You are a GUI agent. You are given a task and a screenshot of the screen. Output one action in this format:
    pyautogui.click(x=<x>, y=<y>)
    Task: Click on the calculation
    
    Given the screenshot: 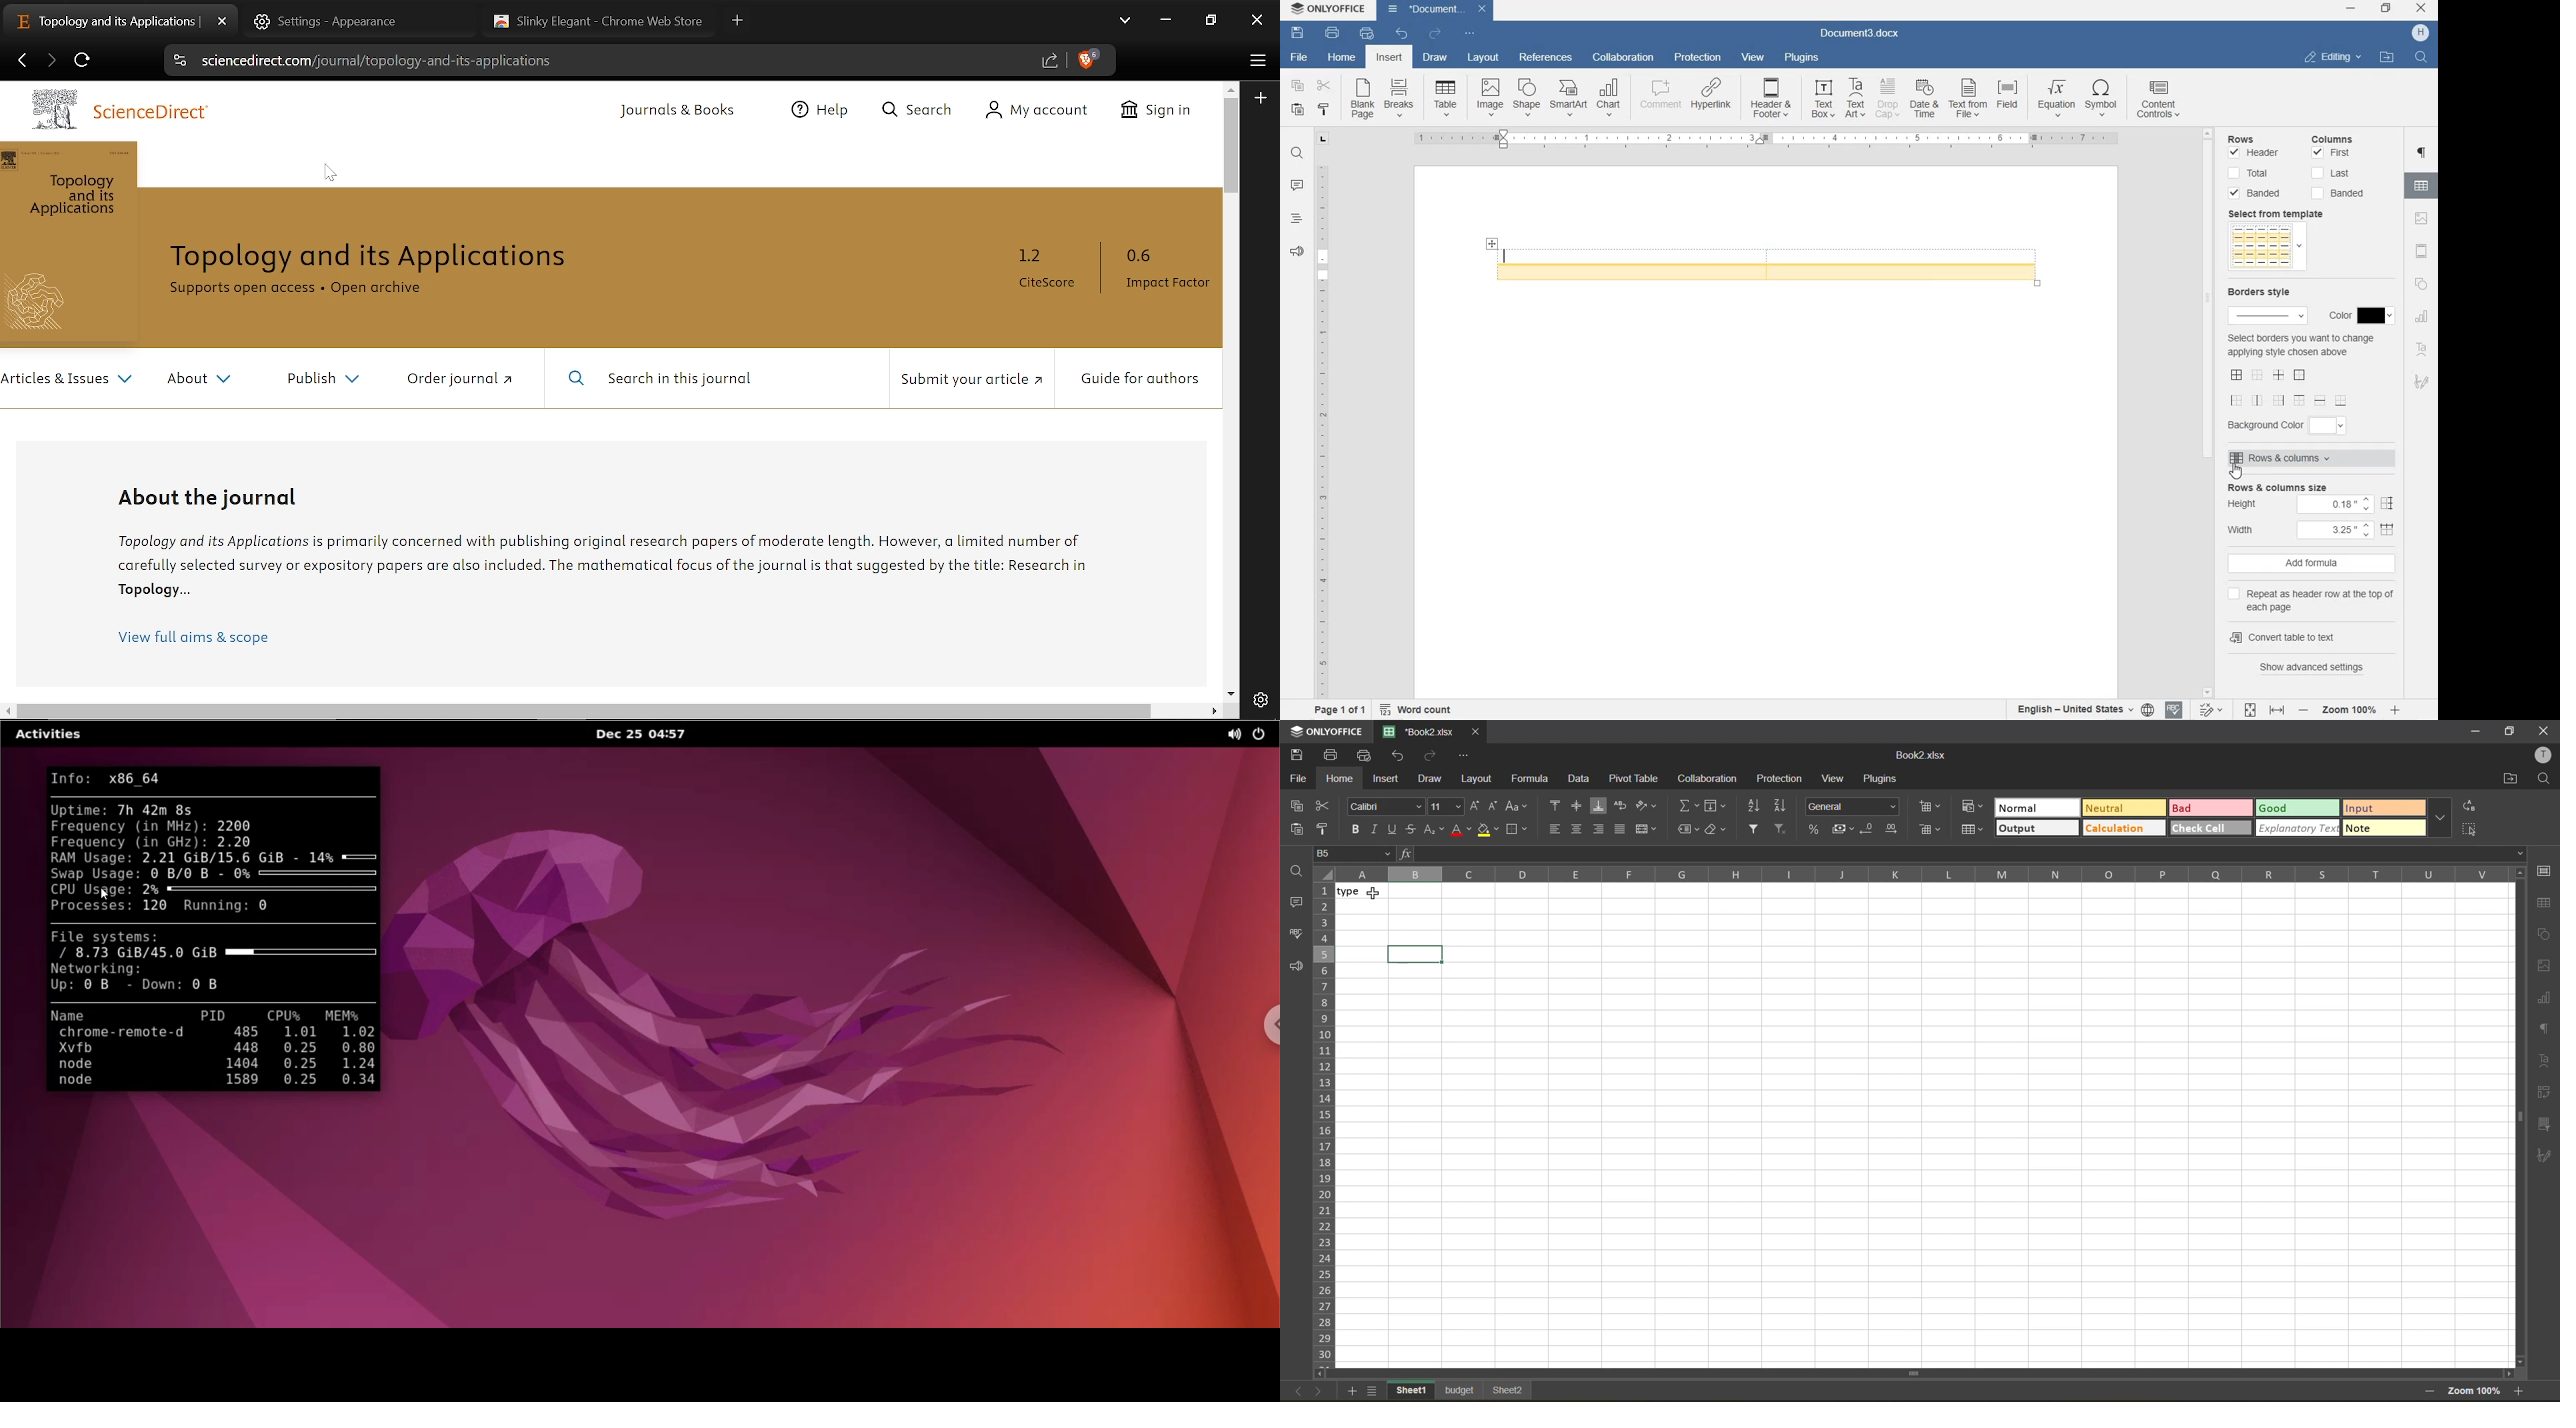 What is the action you would take?
    pyautogui.click(x=2125, y=830)
    